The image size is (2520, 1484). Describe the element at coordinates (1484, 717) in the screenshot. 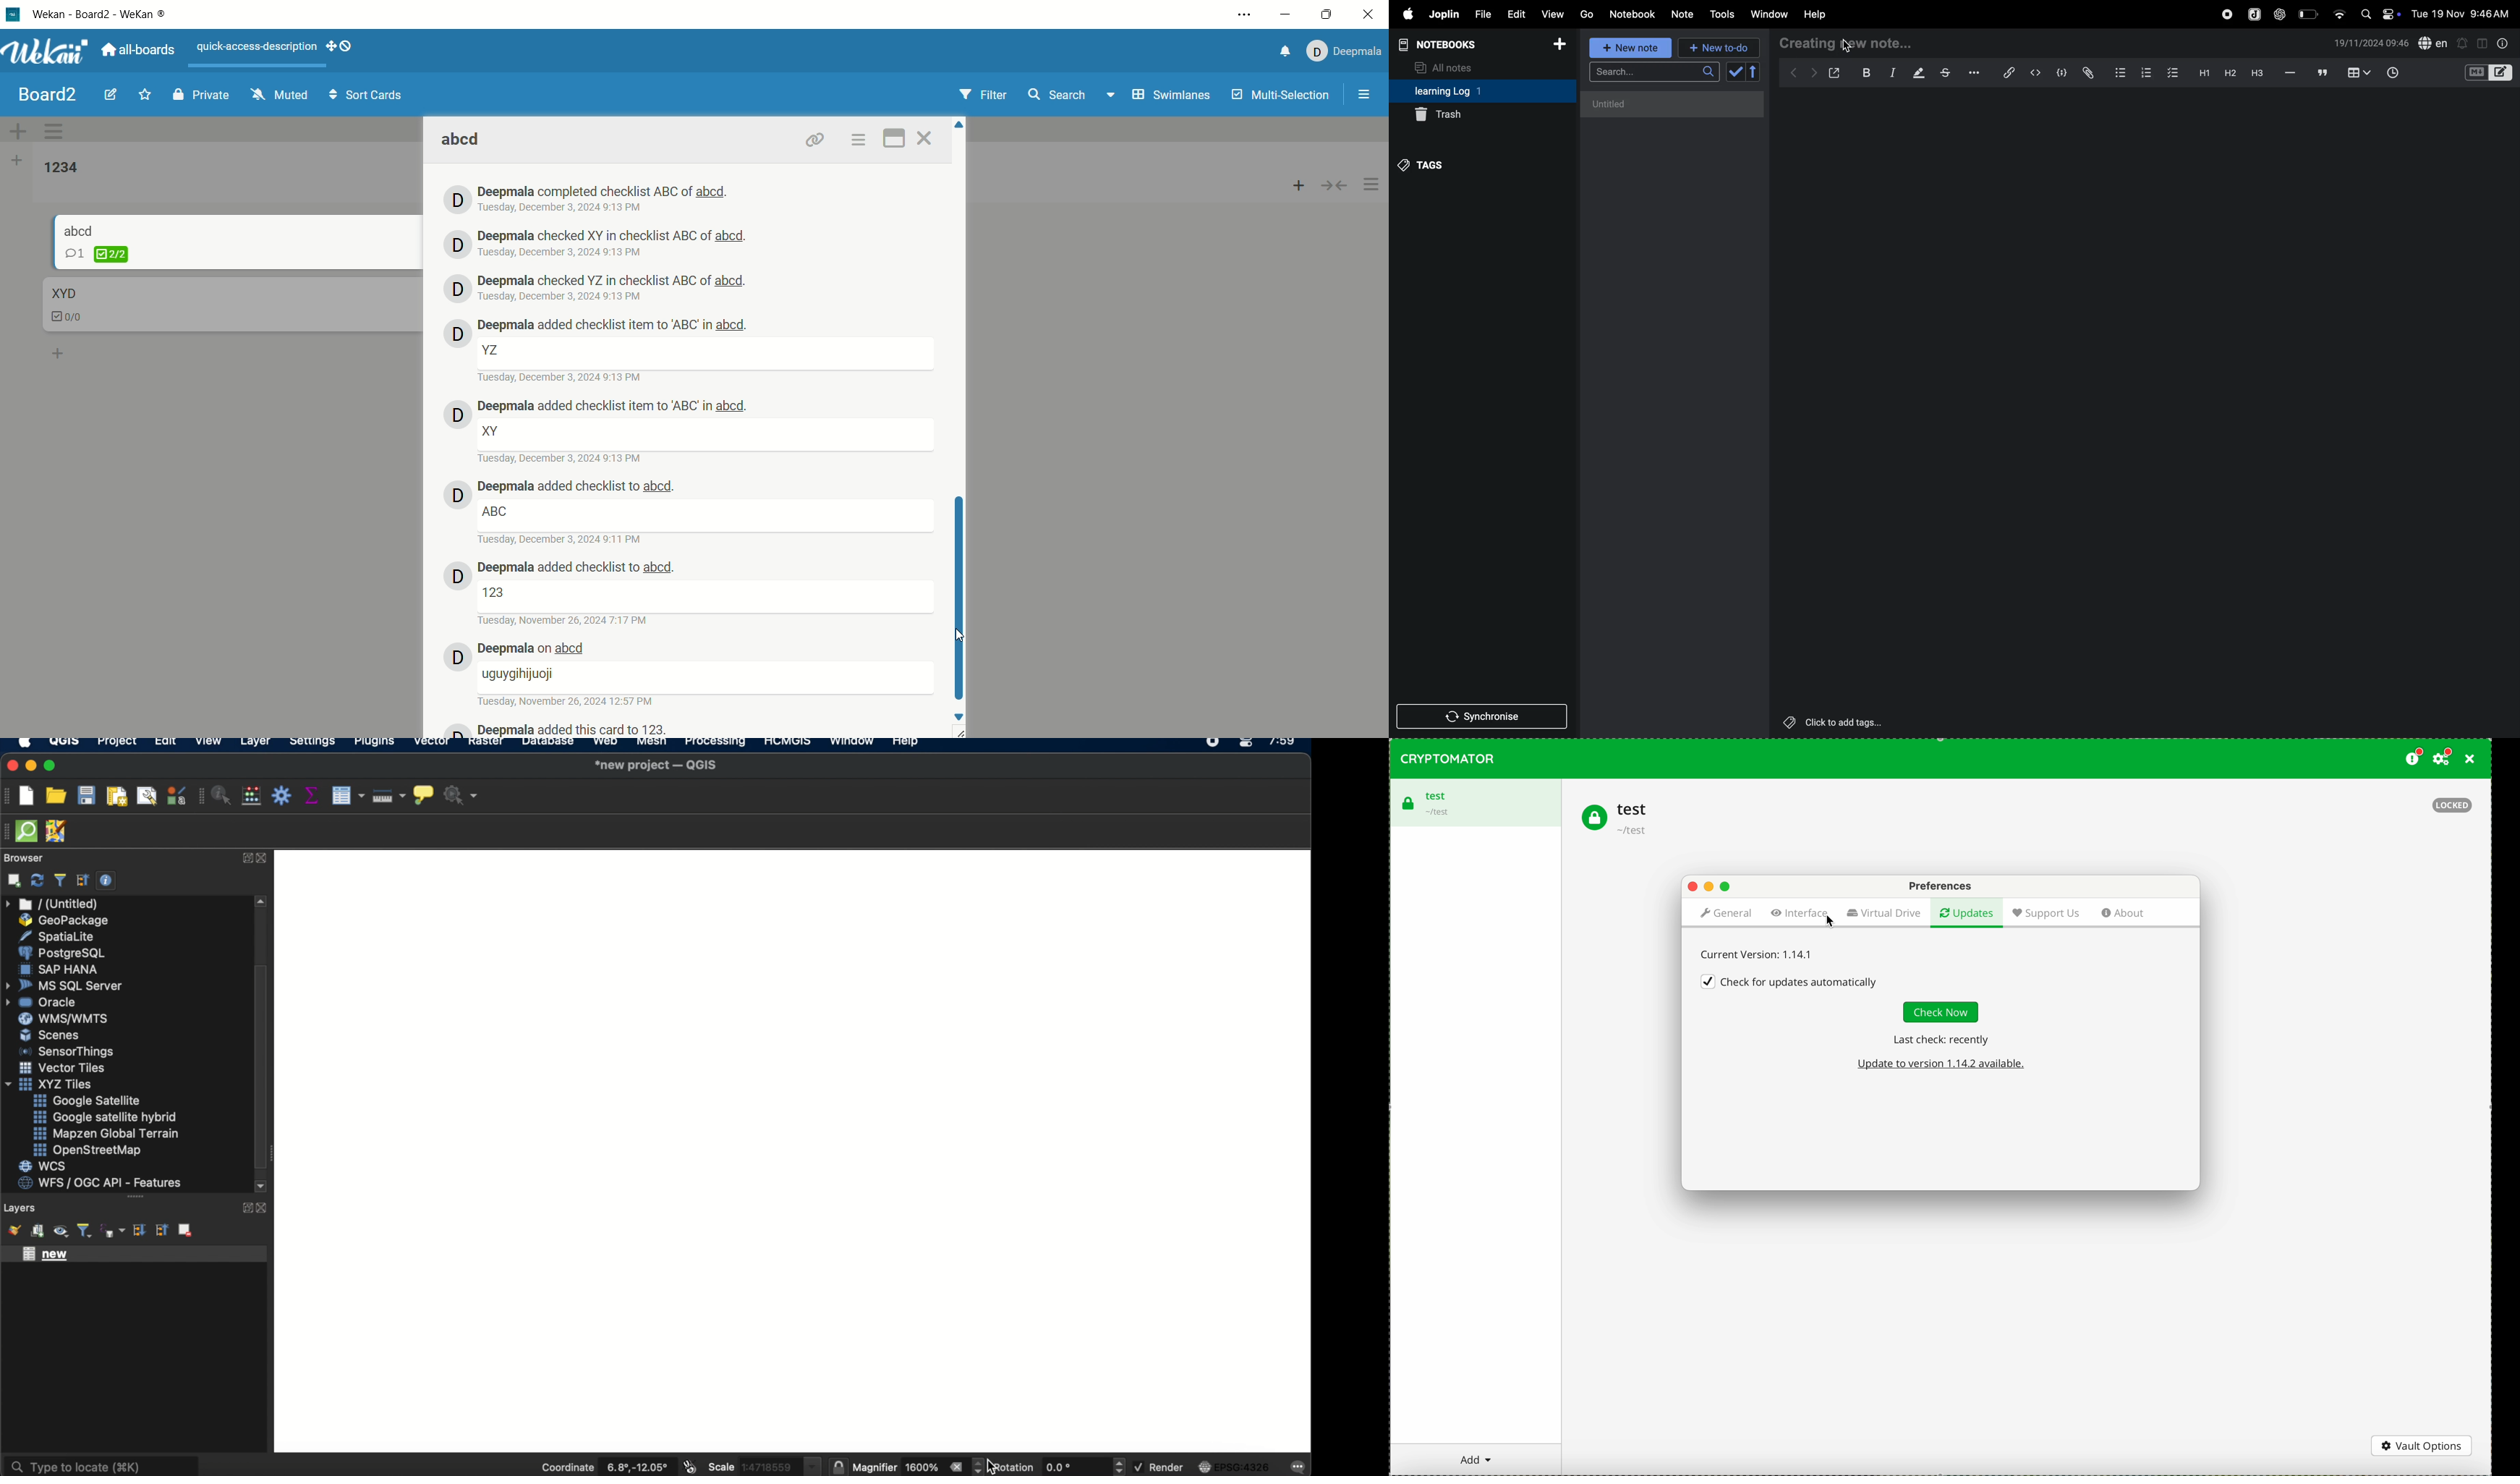

I see `synchronise` at that location.